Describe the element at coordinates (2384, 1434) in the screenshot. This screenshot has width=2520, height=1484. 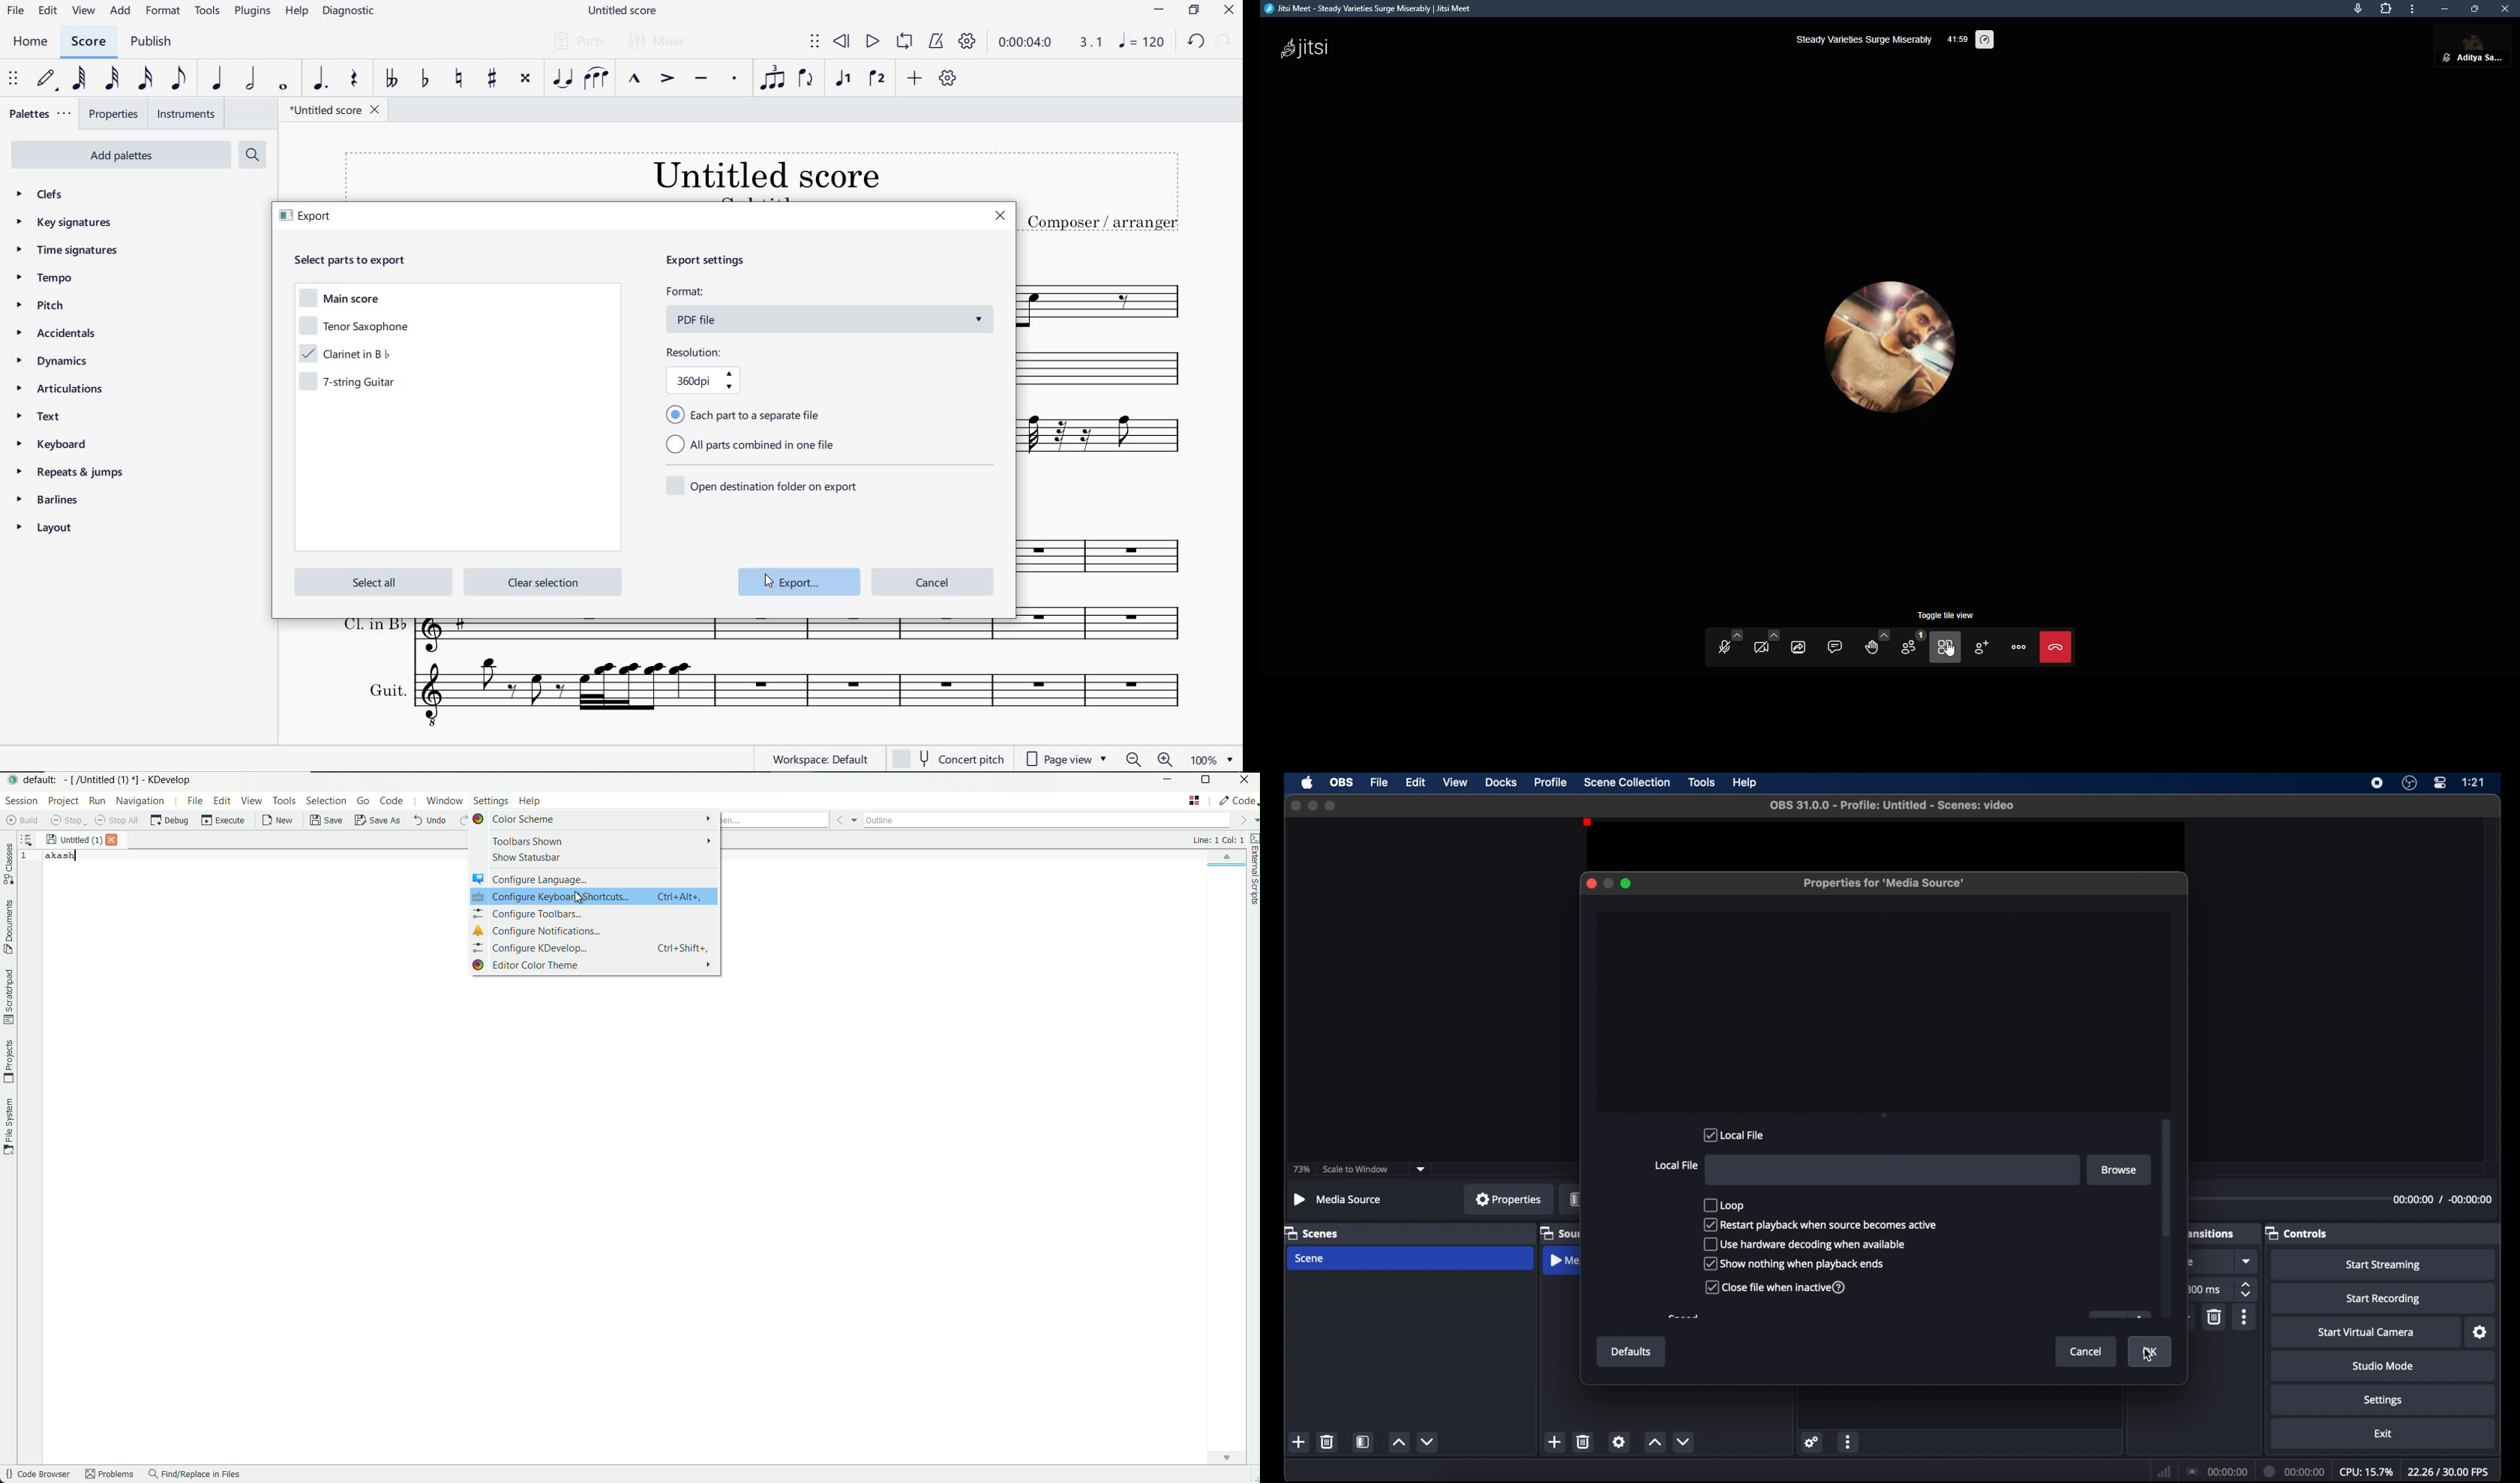
I see `exit` at that location.